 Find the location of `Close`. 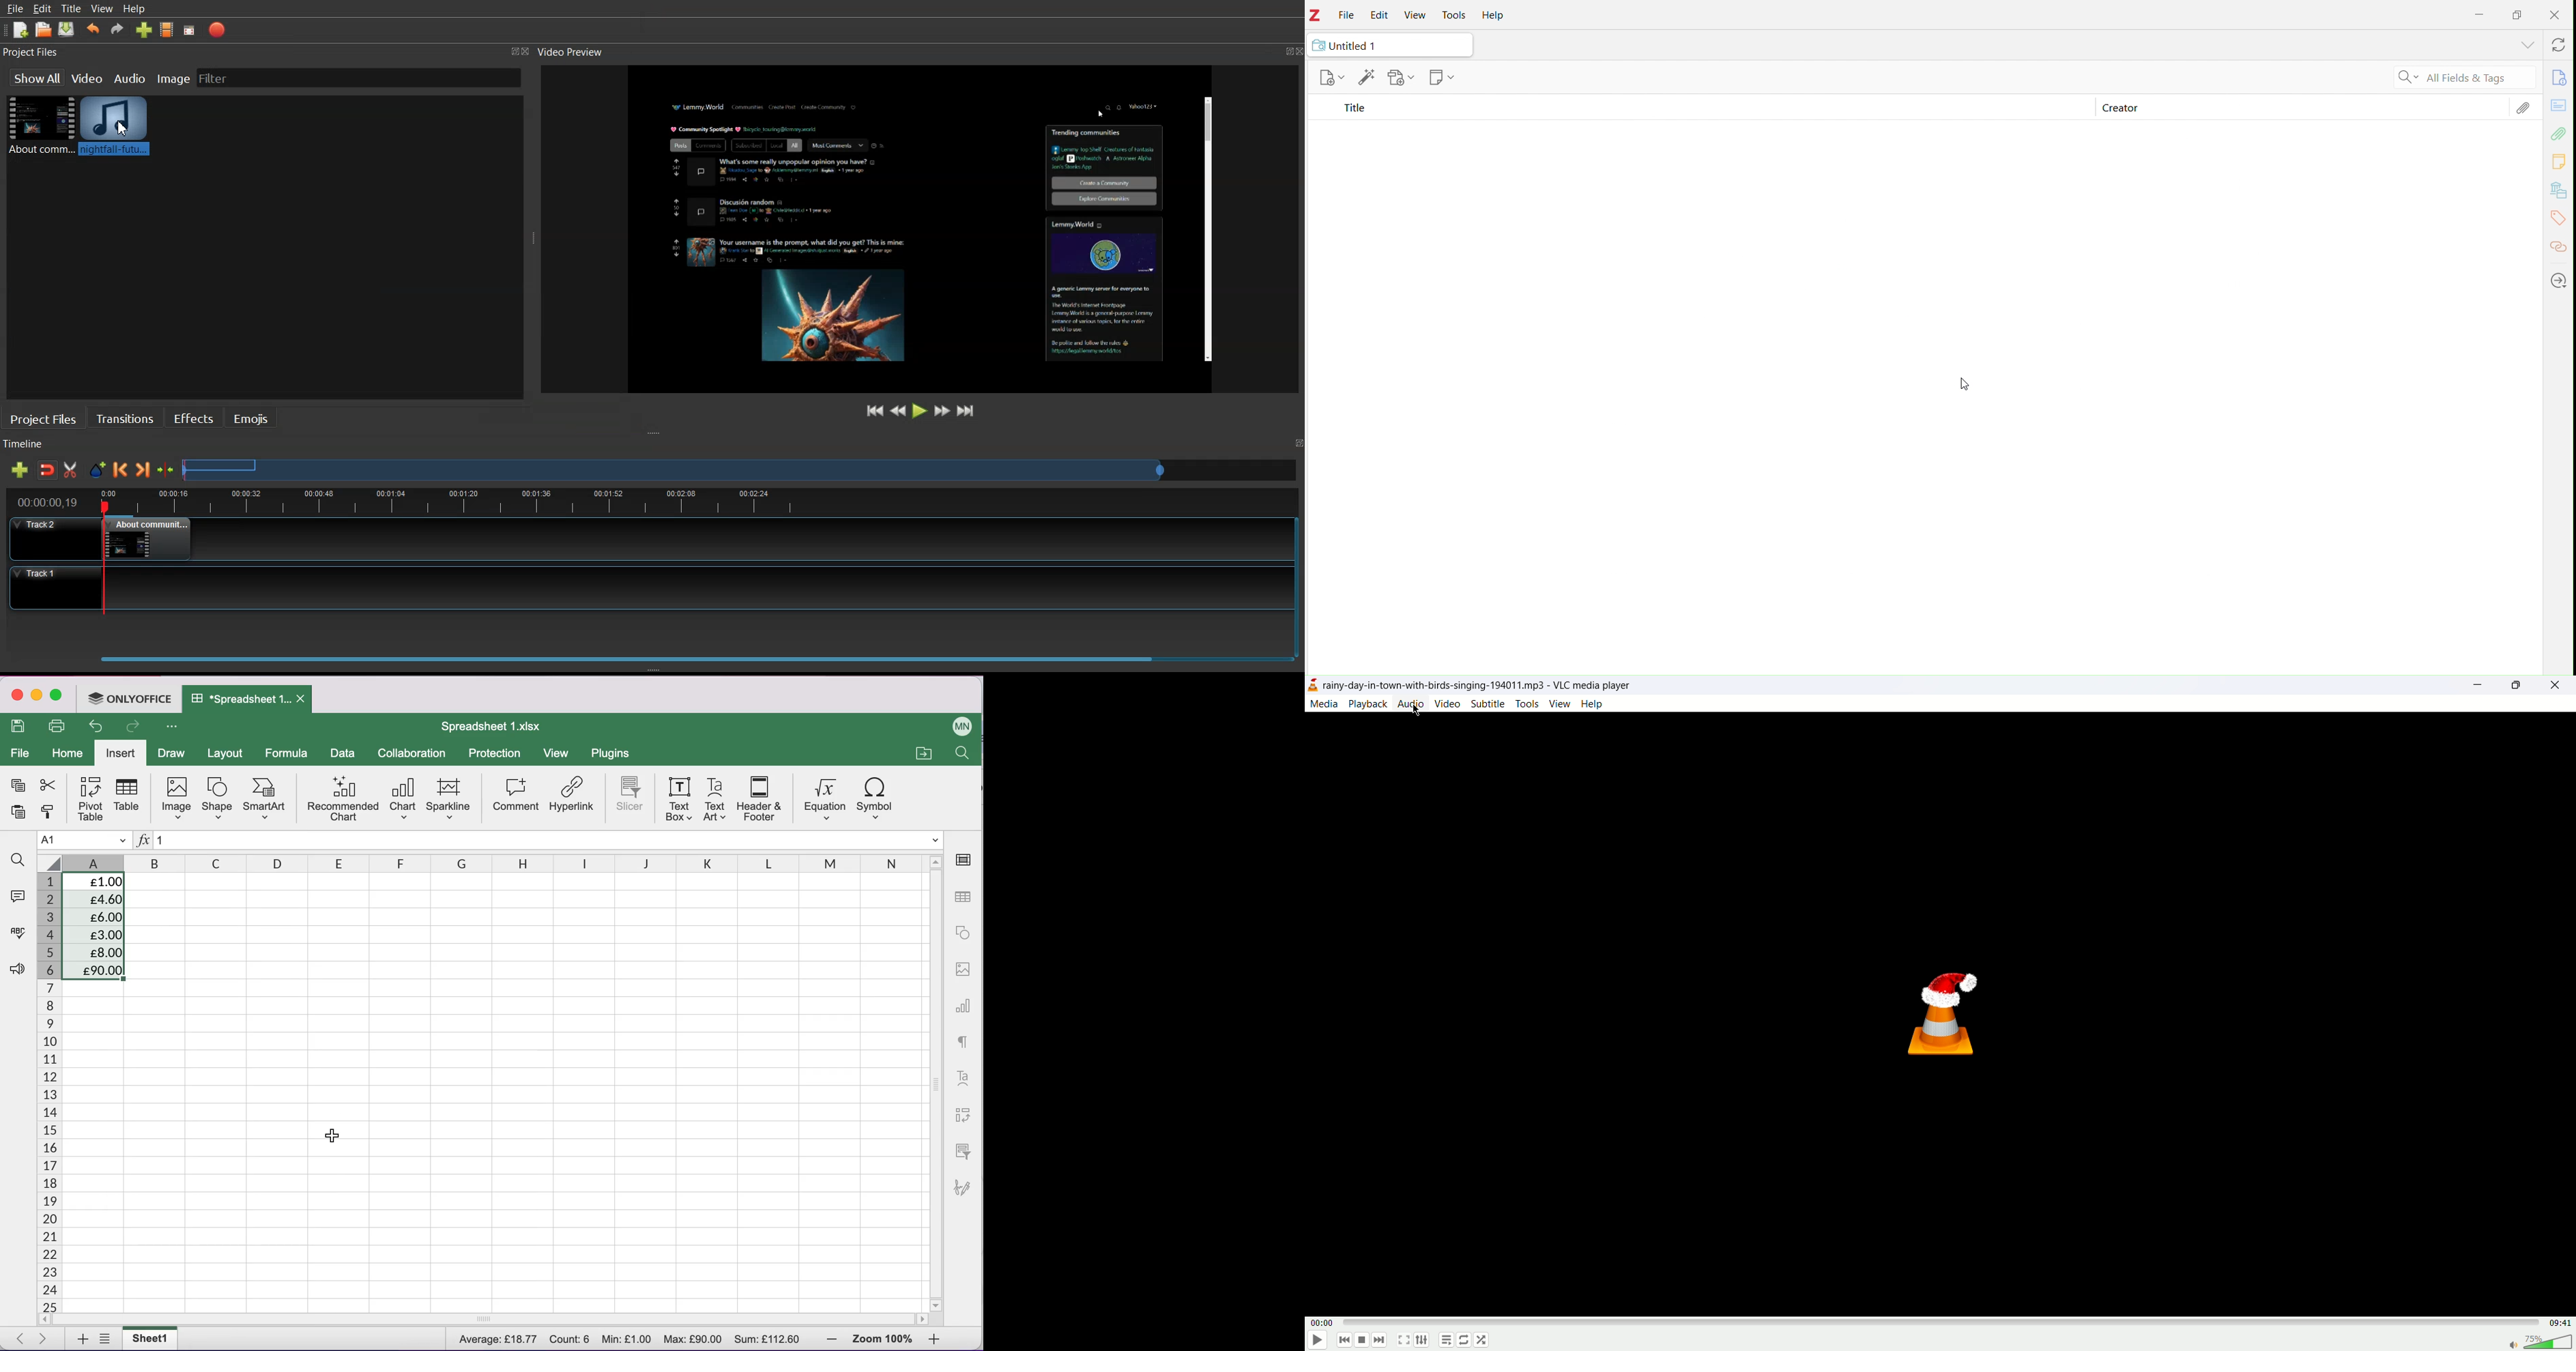

Close is located at coordinates (2556, 15).